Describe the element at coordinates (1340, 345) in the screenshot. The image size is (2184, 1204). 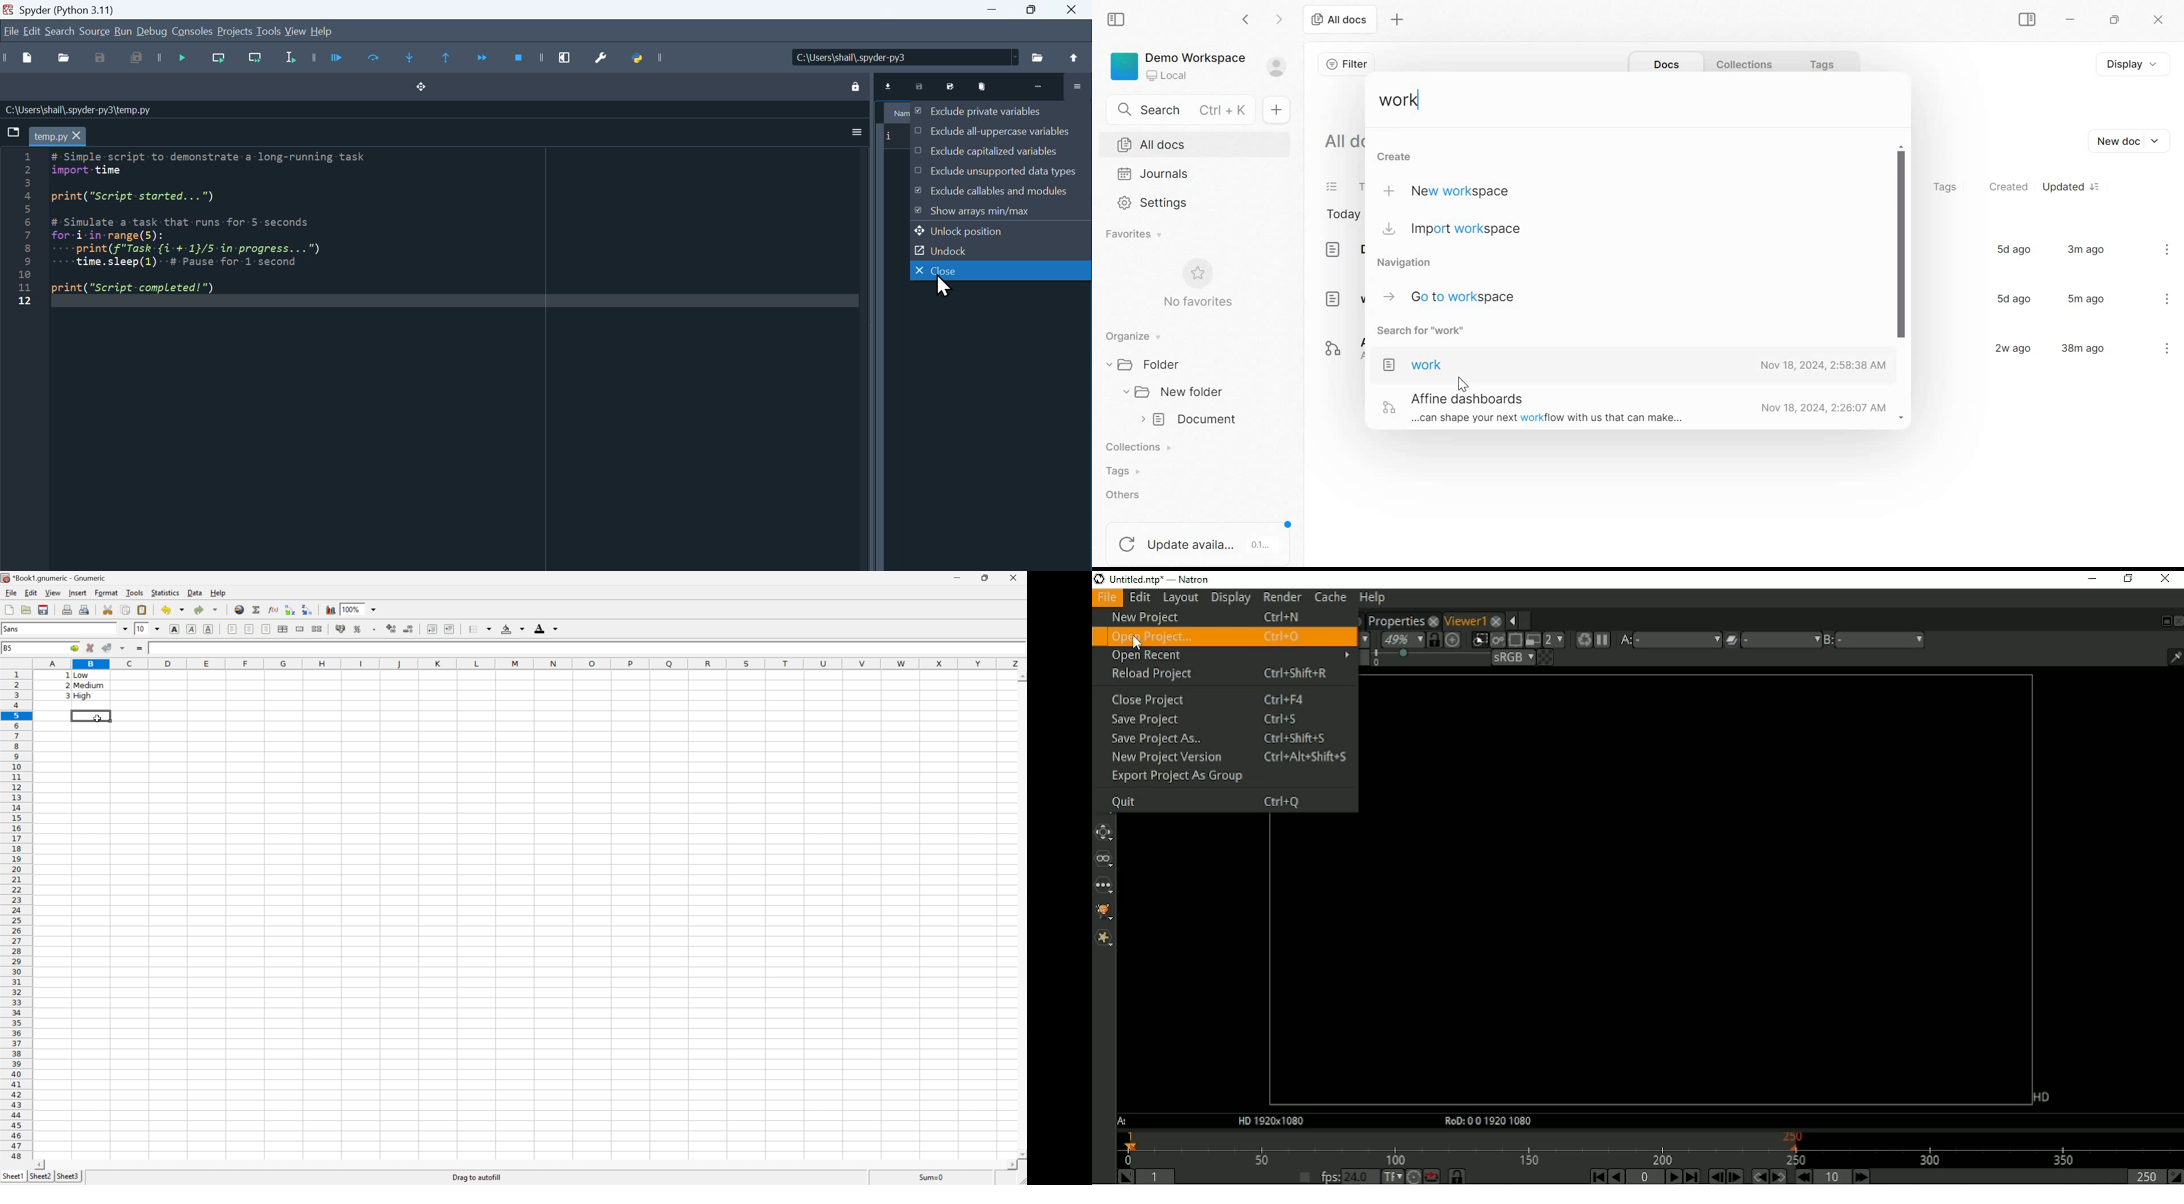
I see `Affine dashboards` at that location.